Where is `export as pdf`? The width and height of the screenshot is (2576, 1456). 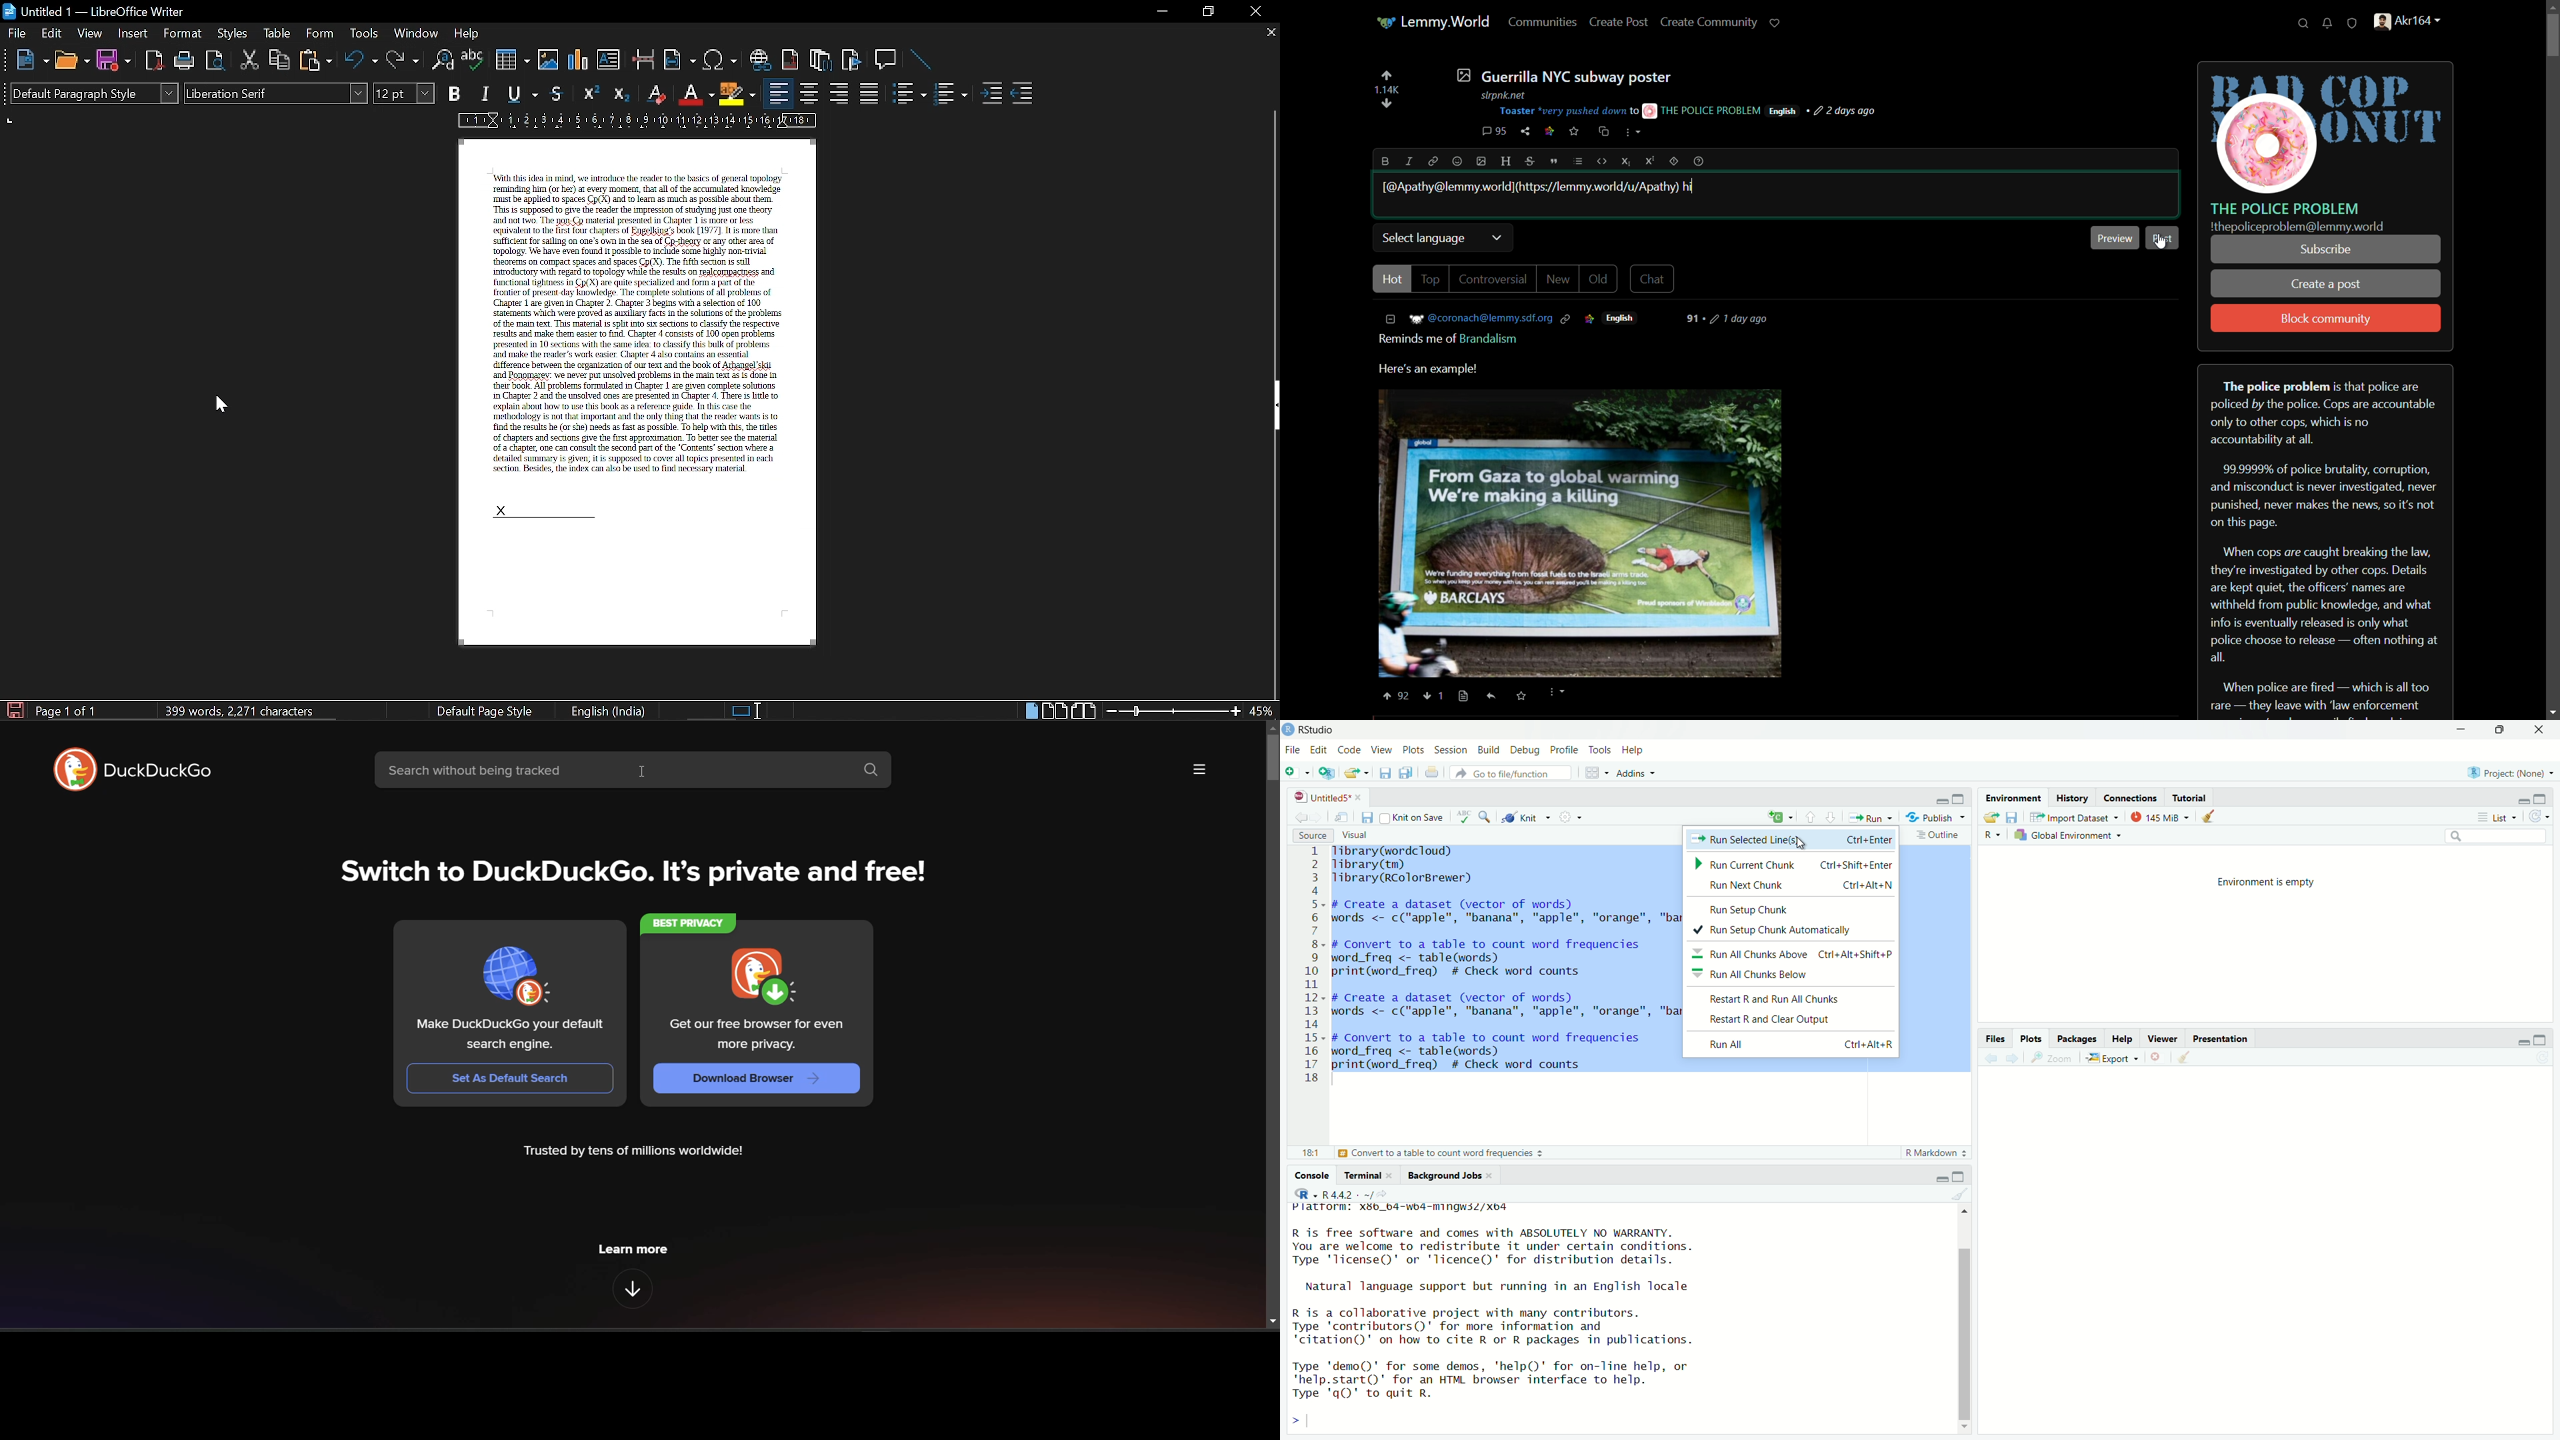 export as pdf is located at coordinates (154, 62).